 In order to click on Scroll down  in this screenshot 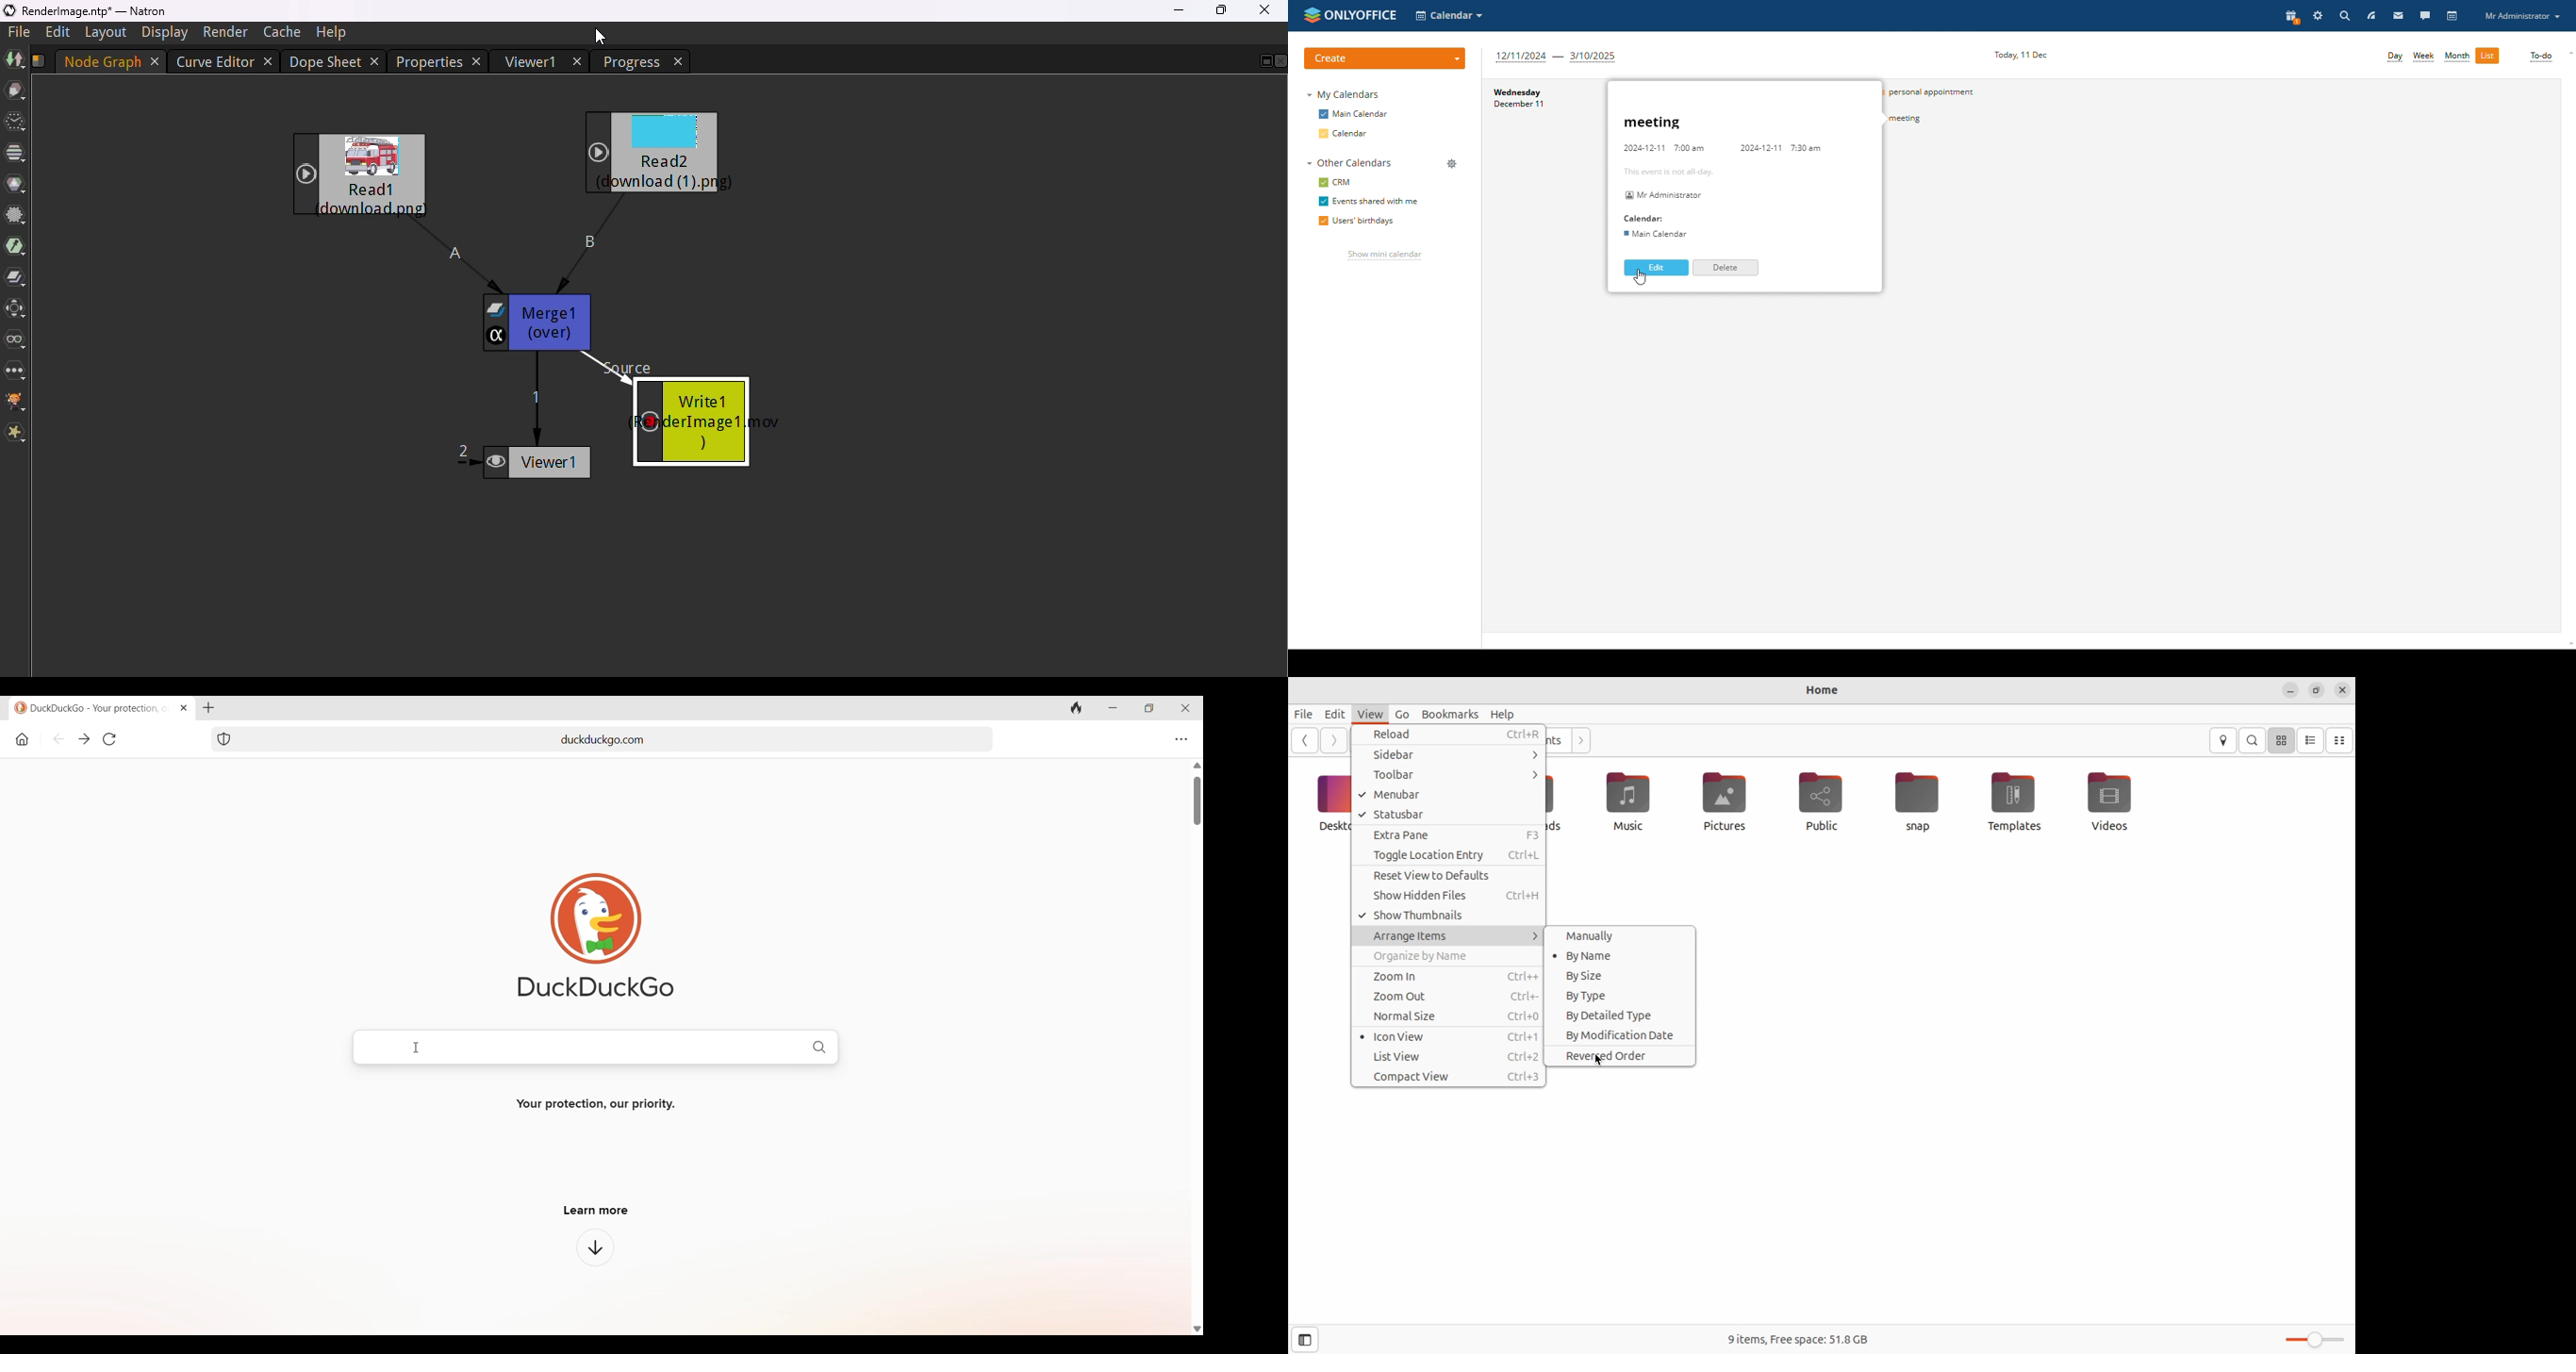, I will do `click(1196, 1330)`.